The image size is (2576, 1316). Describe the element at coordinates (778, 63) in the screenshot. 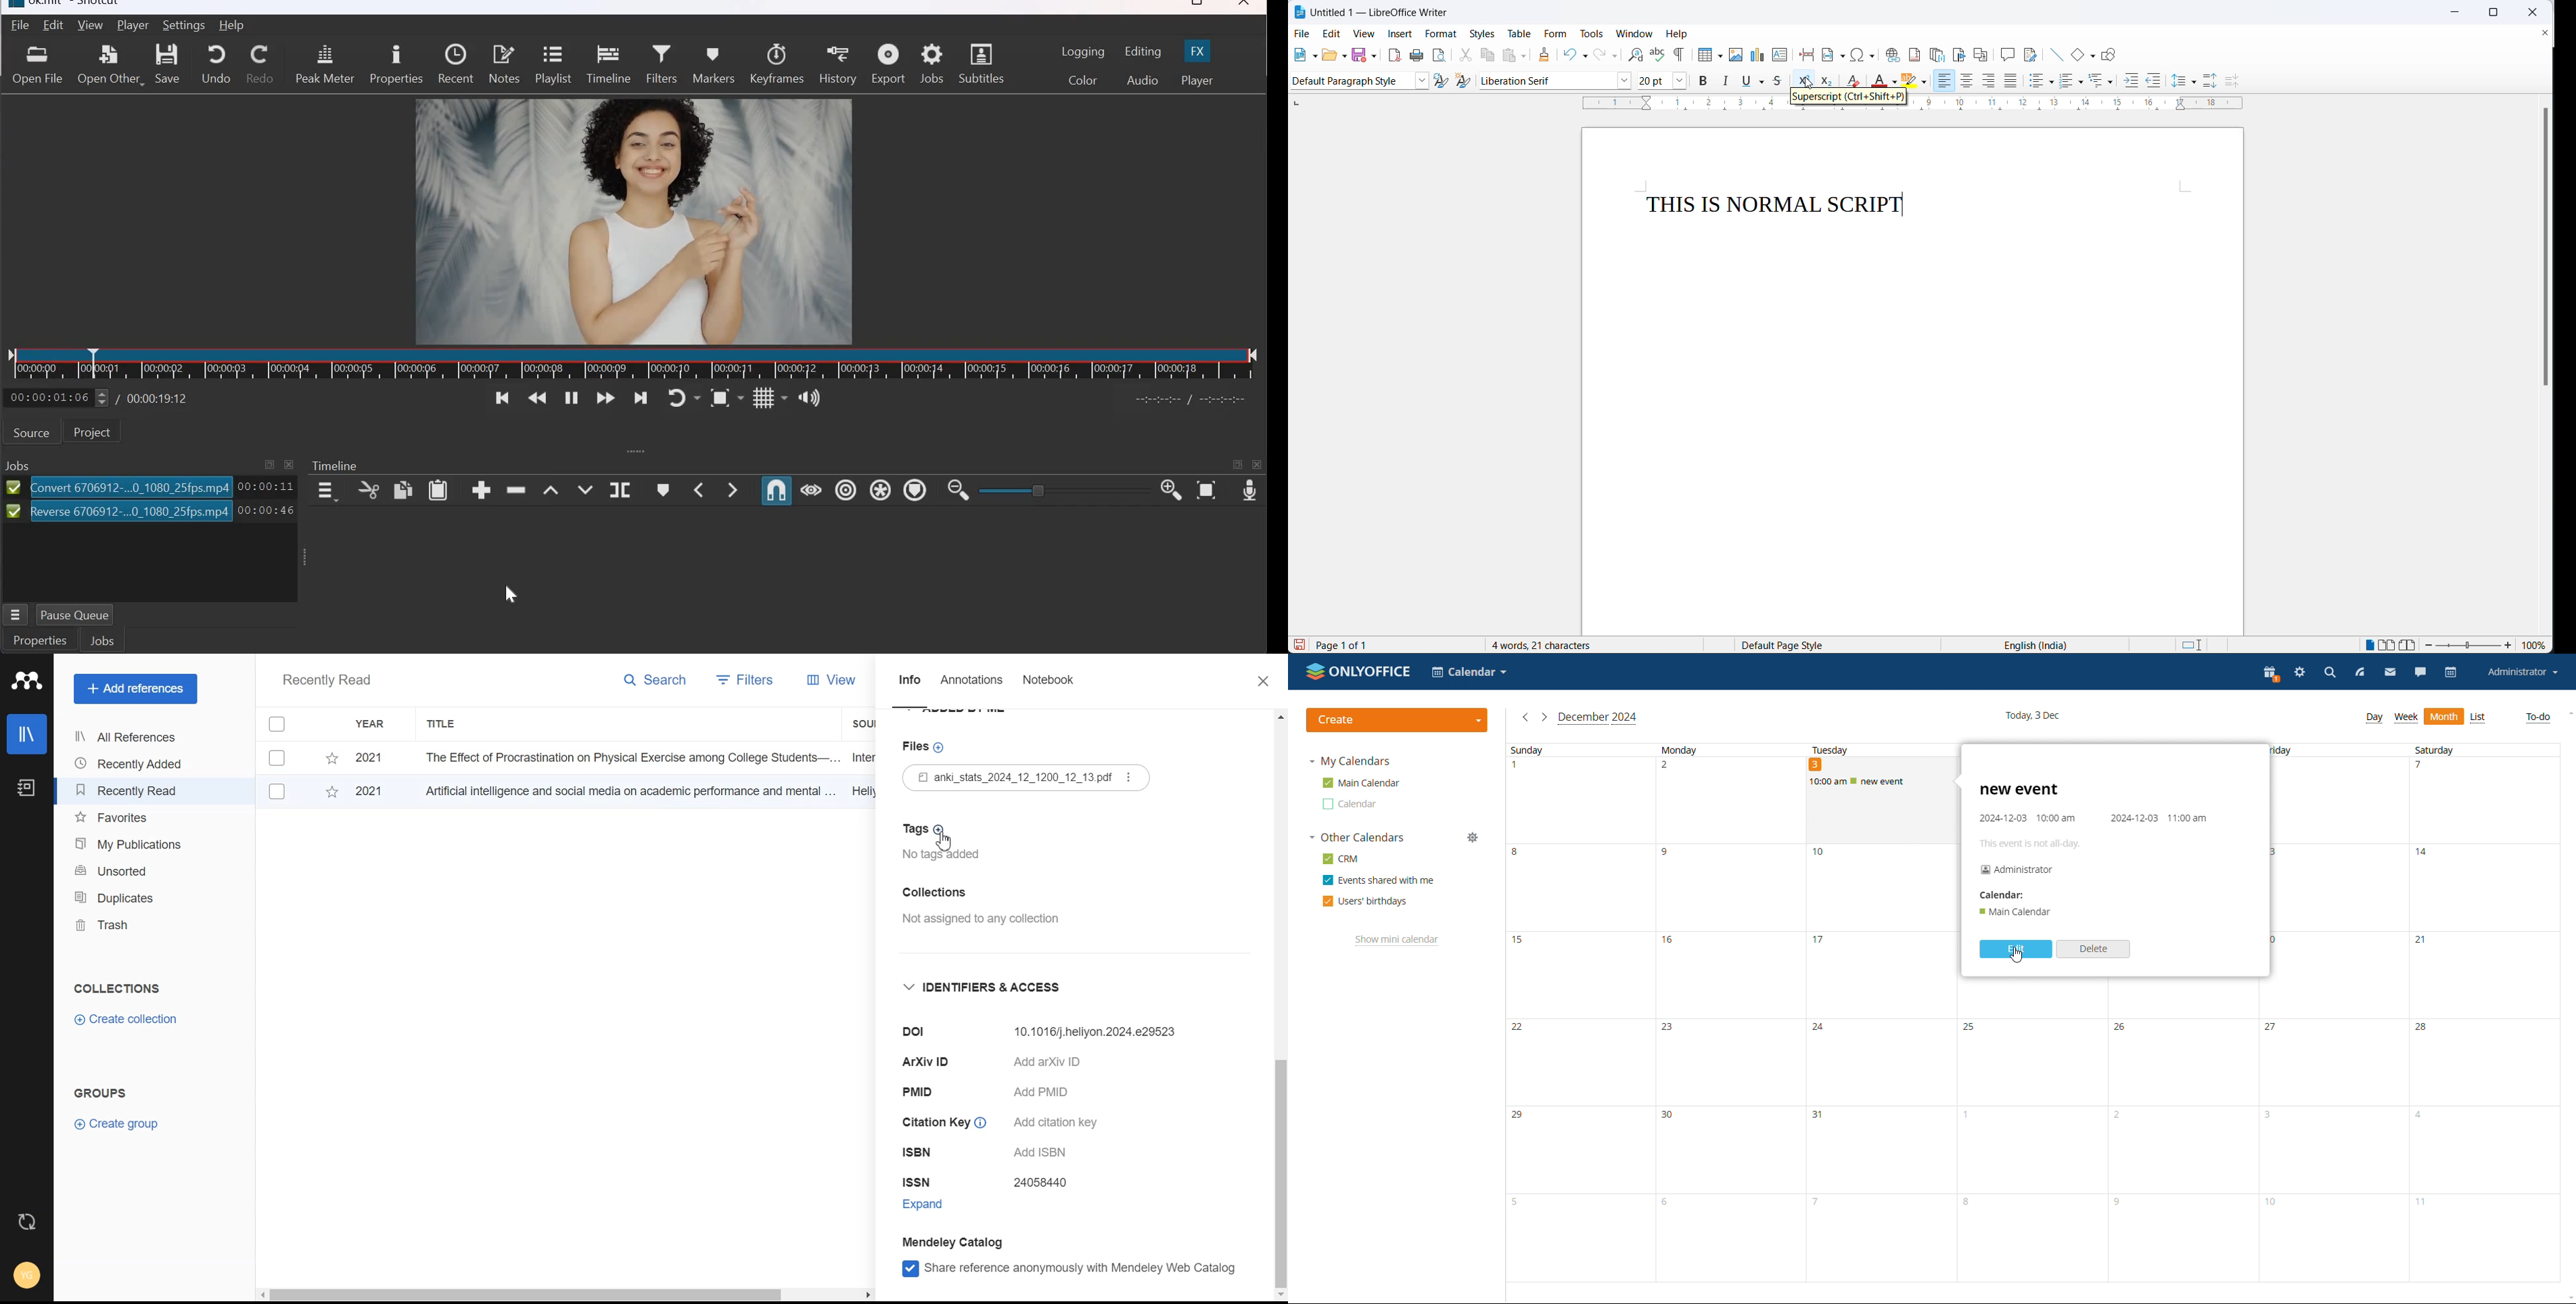

I see `Keyframes` at that location.